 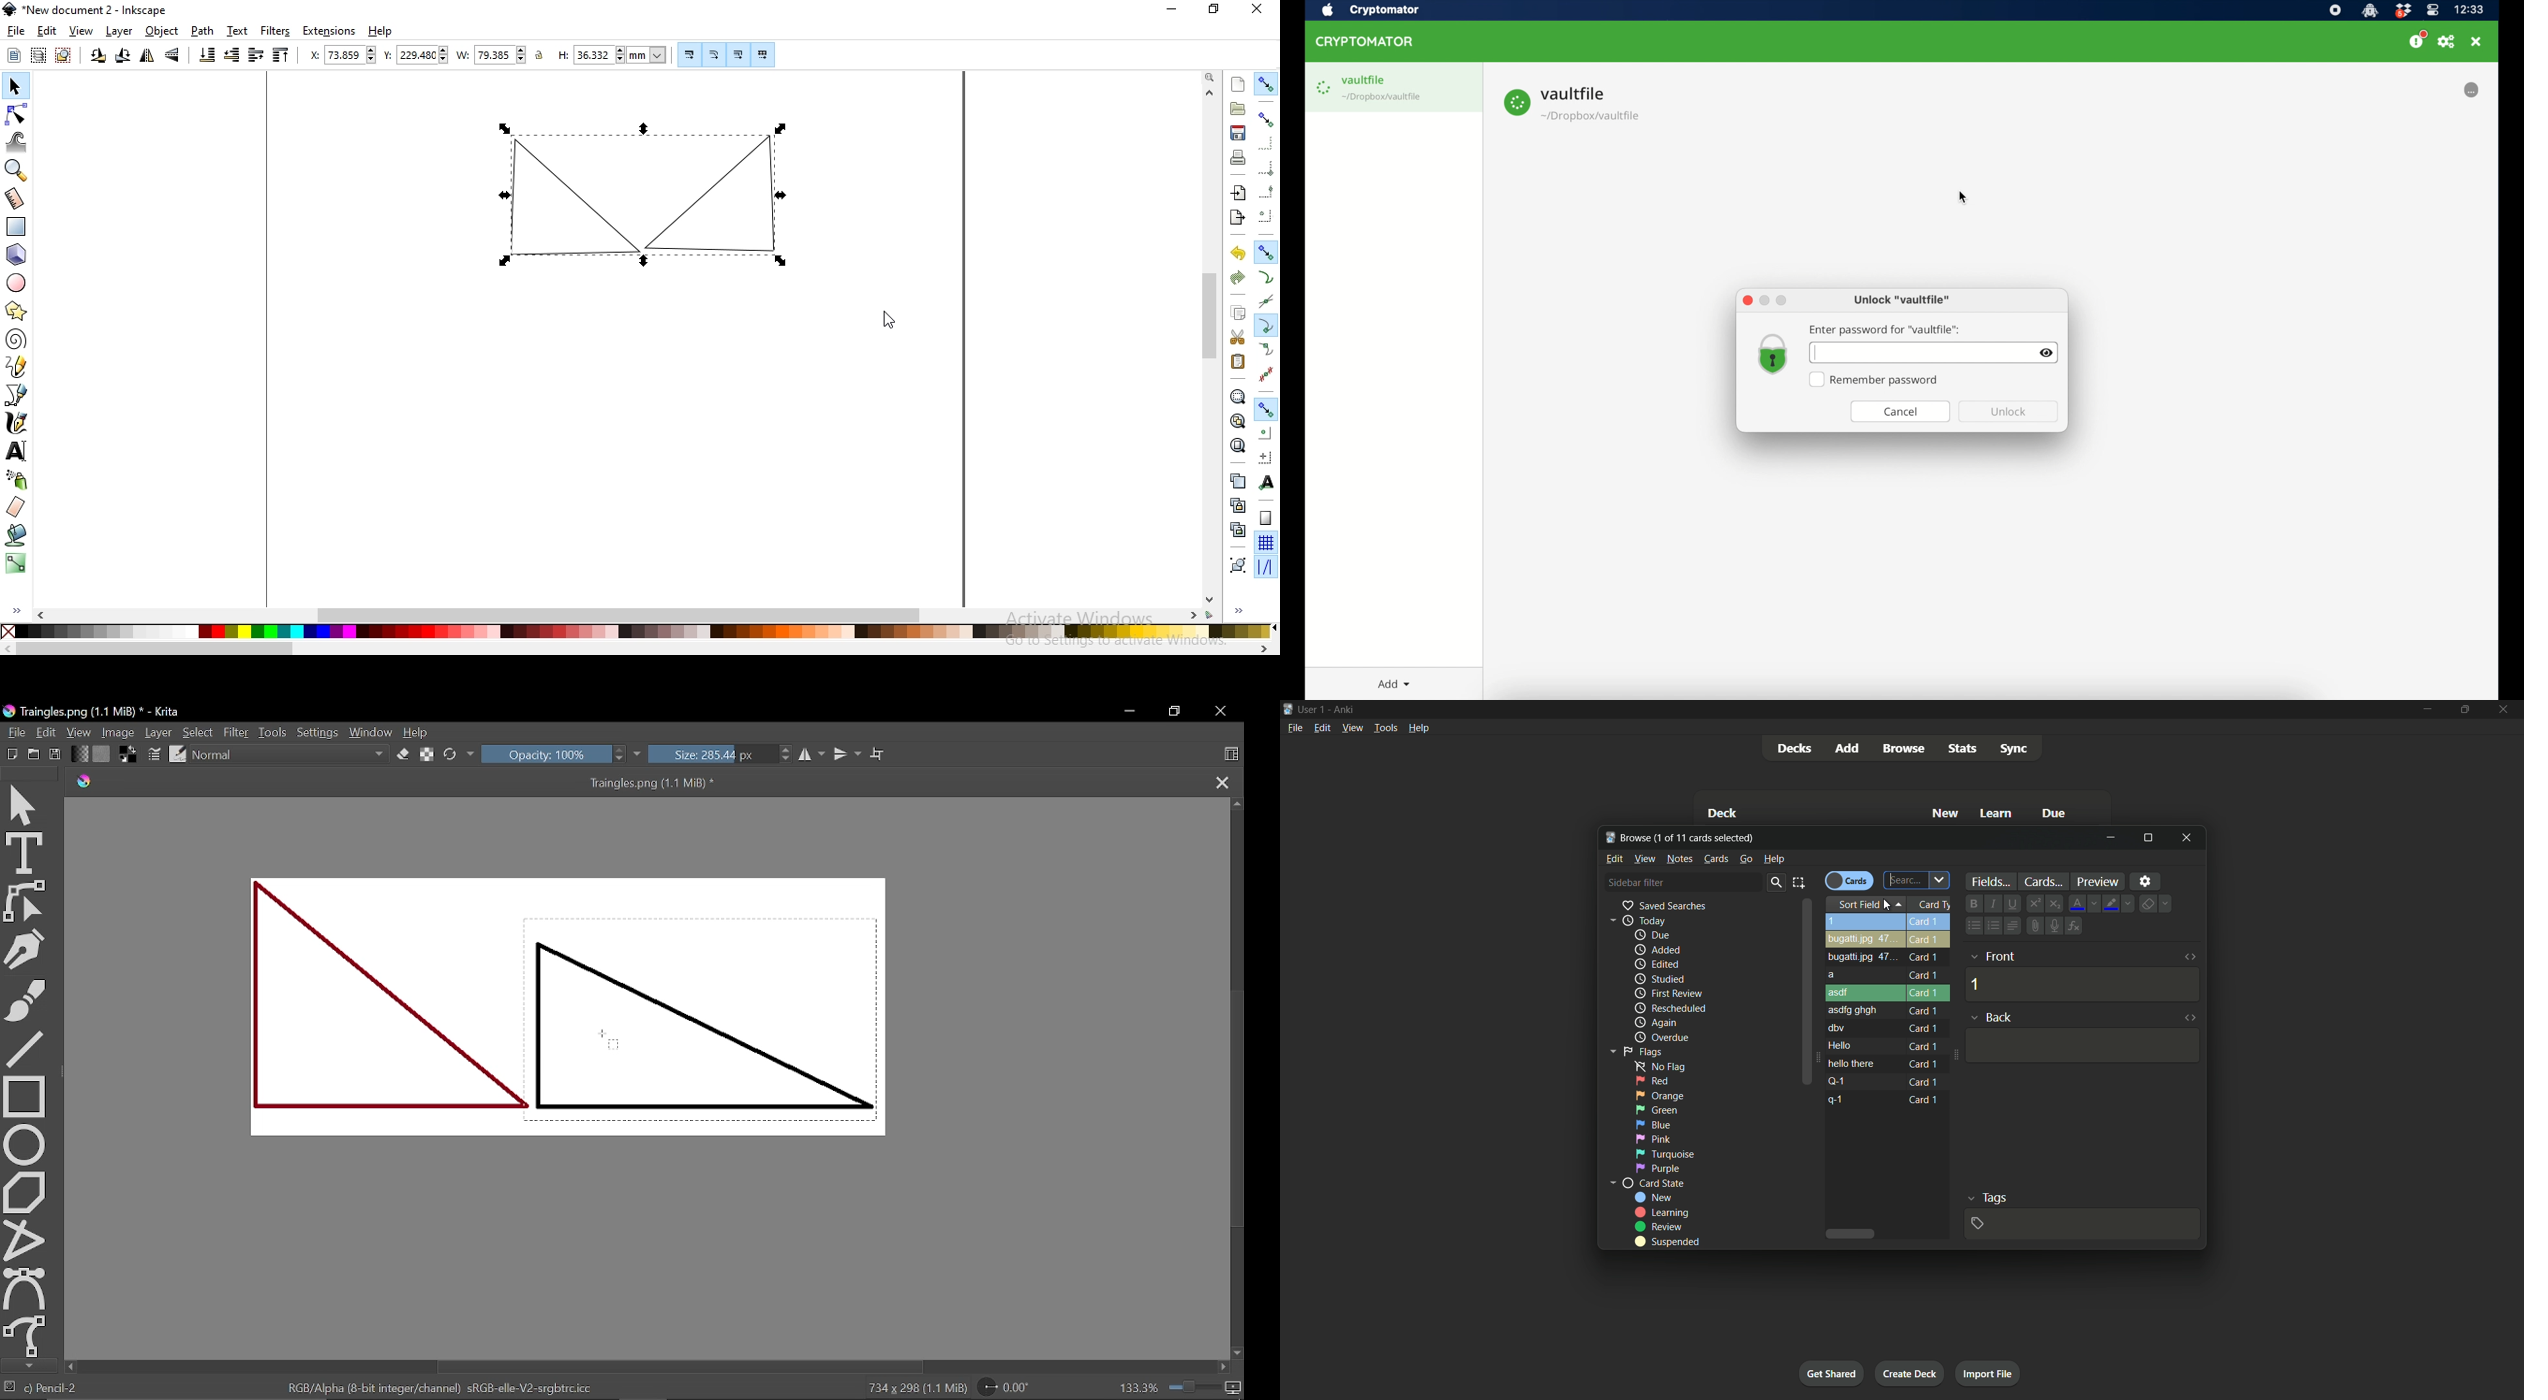 What do you see at coordinates (25, 1287) in the screenshot?
I see `Bezier curve tool` at bounding box center [25, 1287].